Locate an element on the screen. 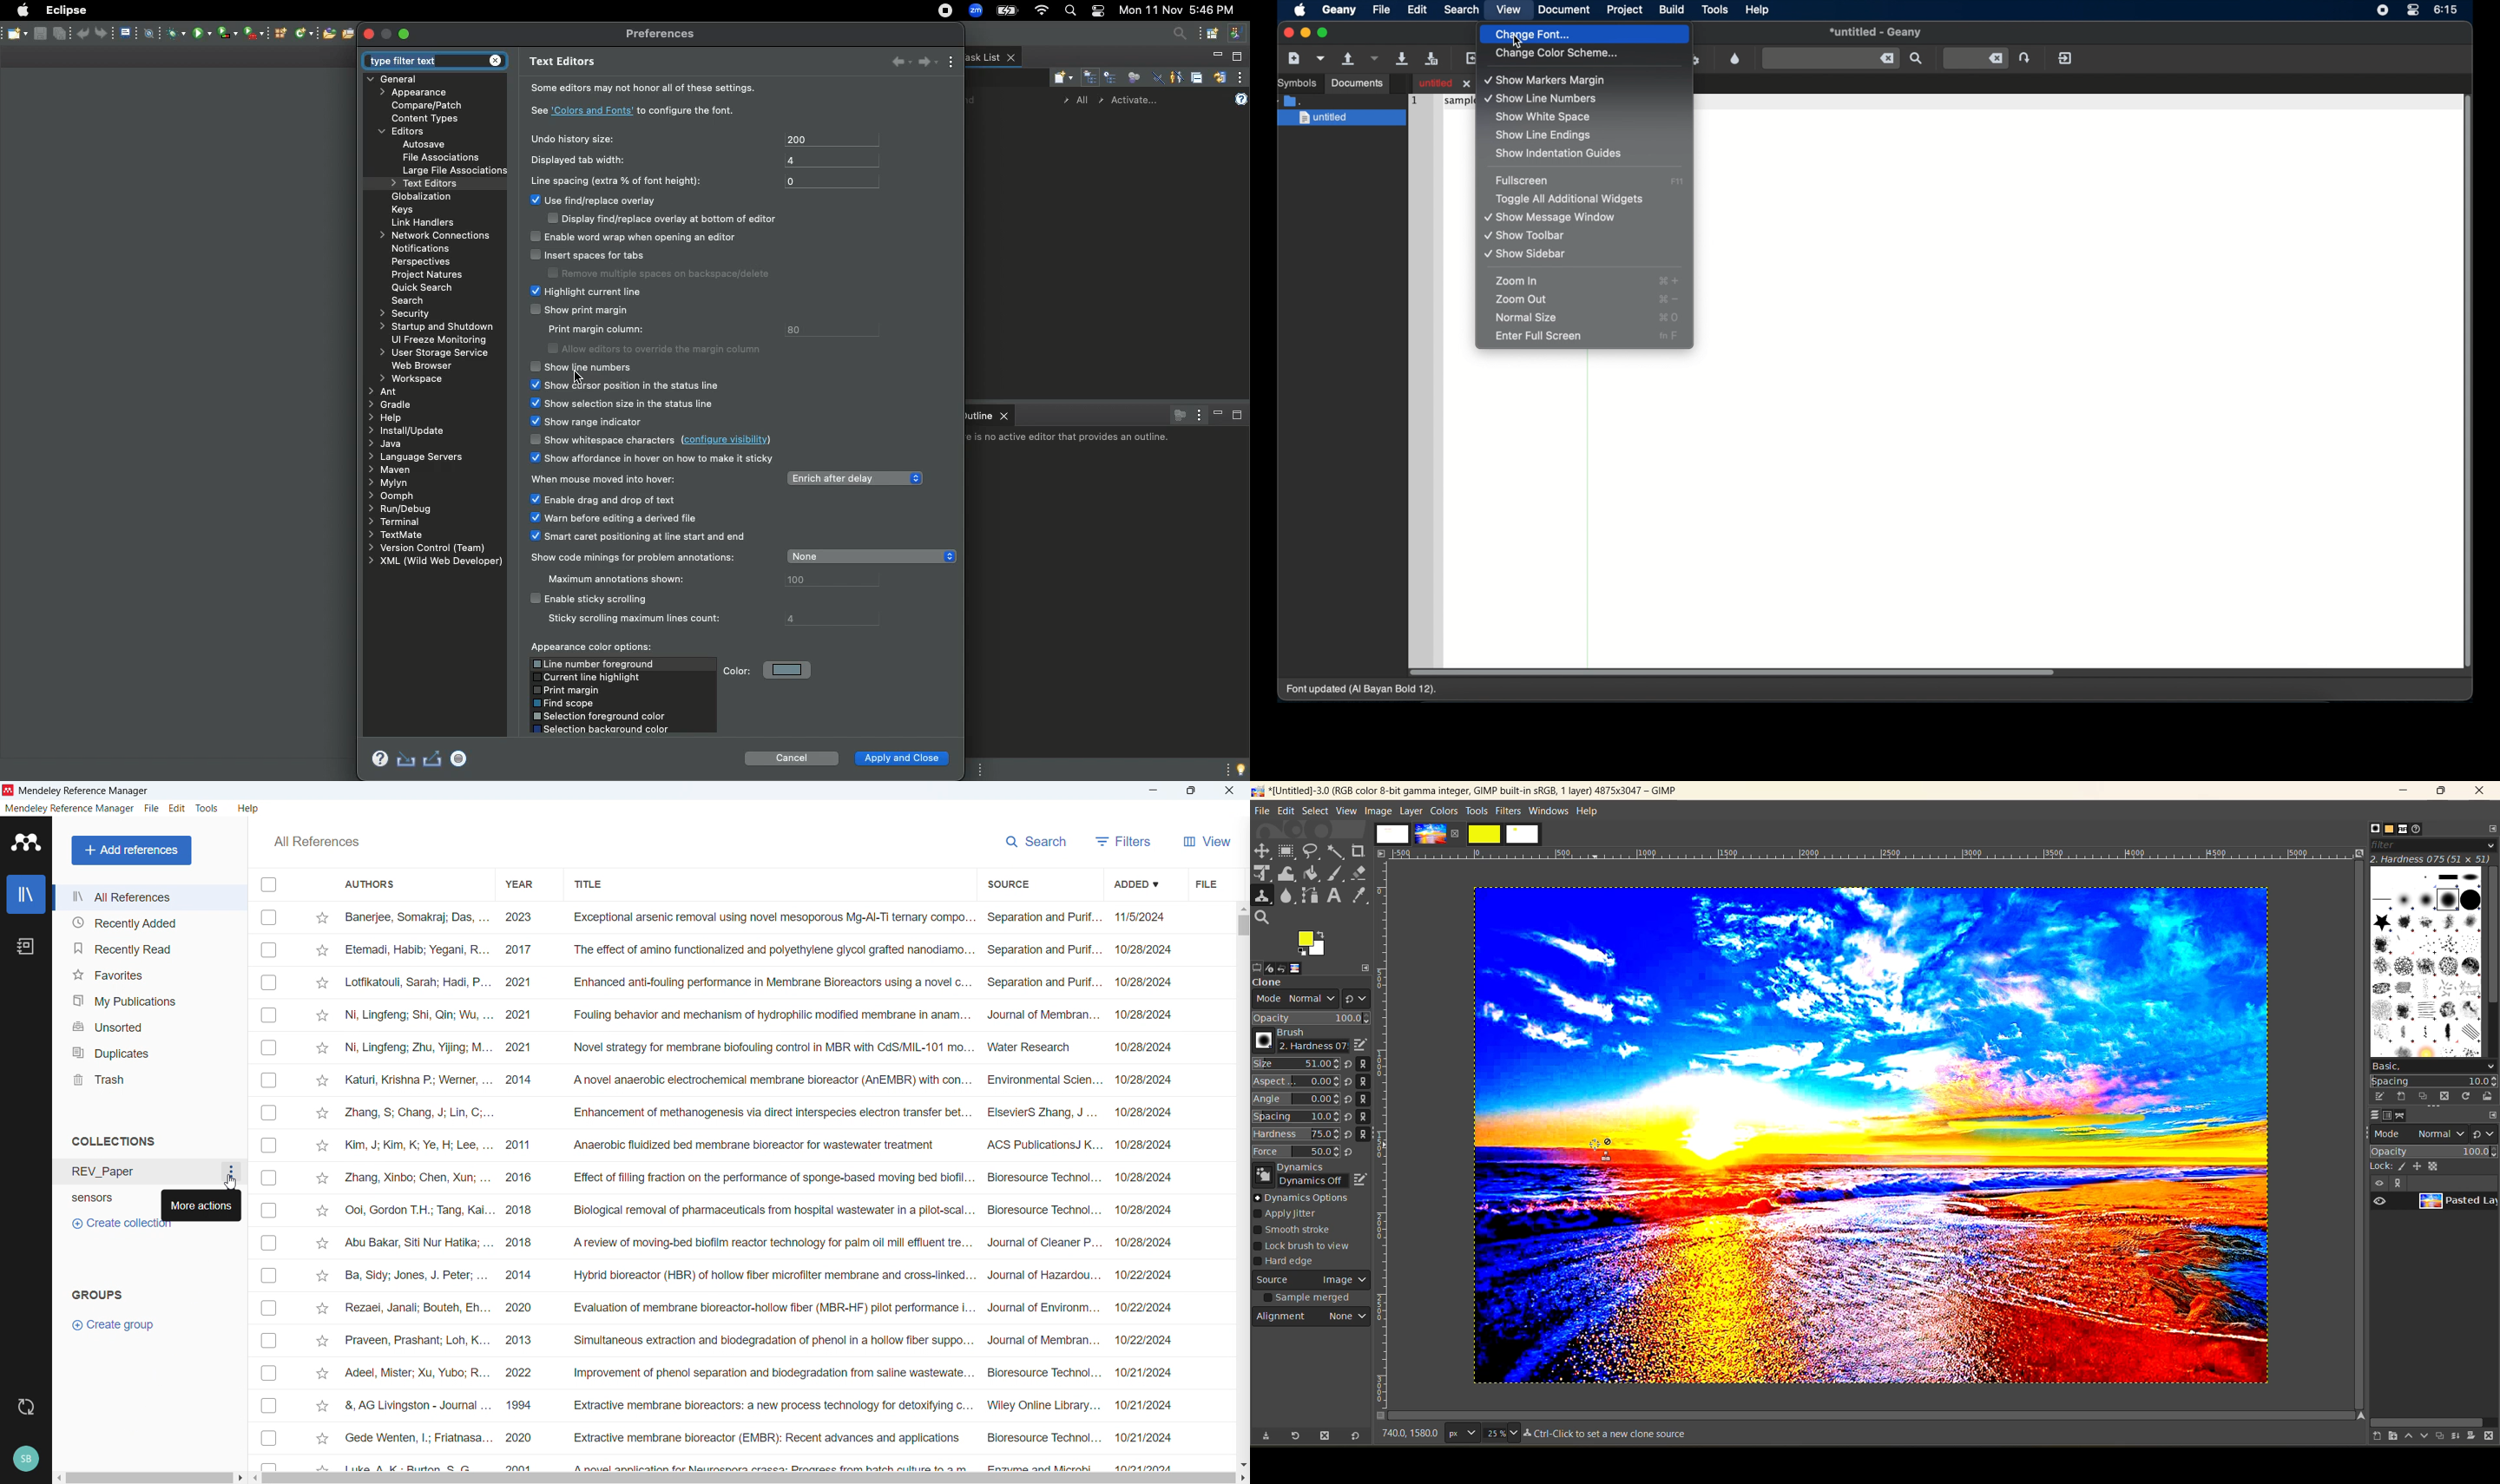  Star mark respective publication is located at coordinates (323, 1016).